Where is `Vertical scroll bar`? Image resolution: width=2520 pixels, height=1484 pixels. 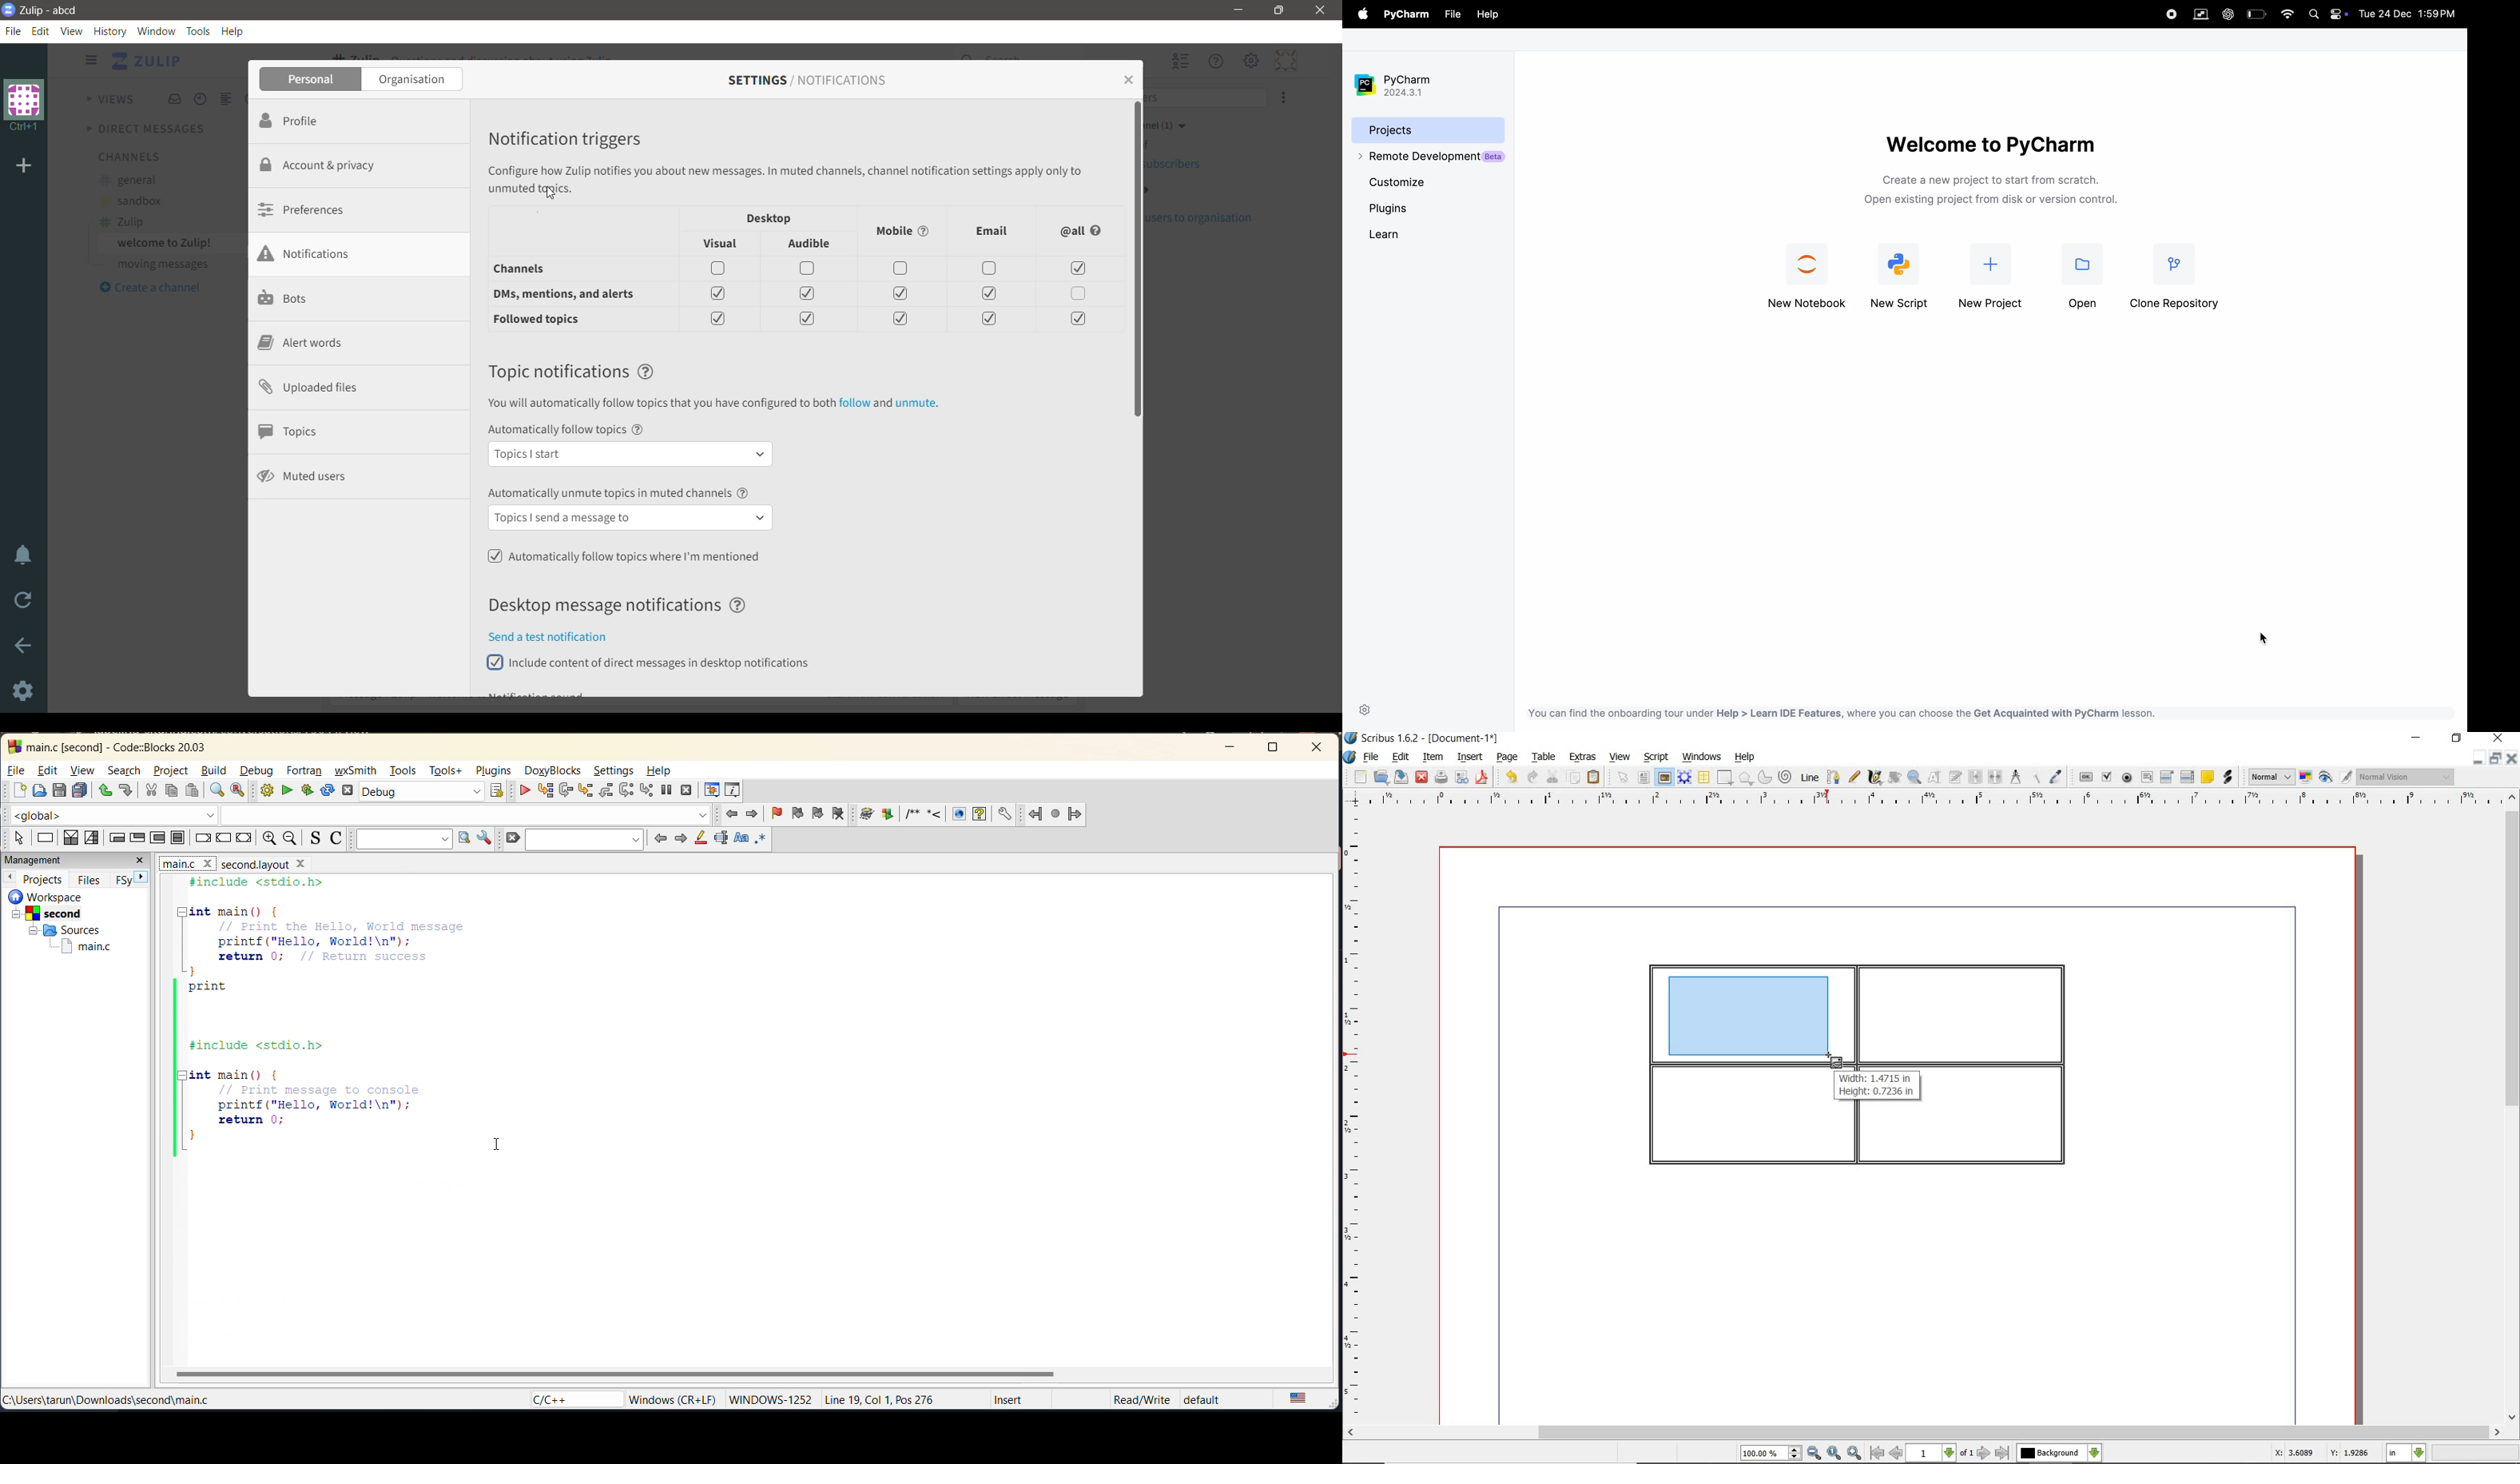 Vertical scroll bar is located at coordinates (1136, 398).